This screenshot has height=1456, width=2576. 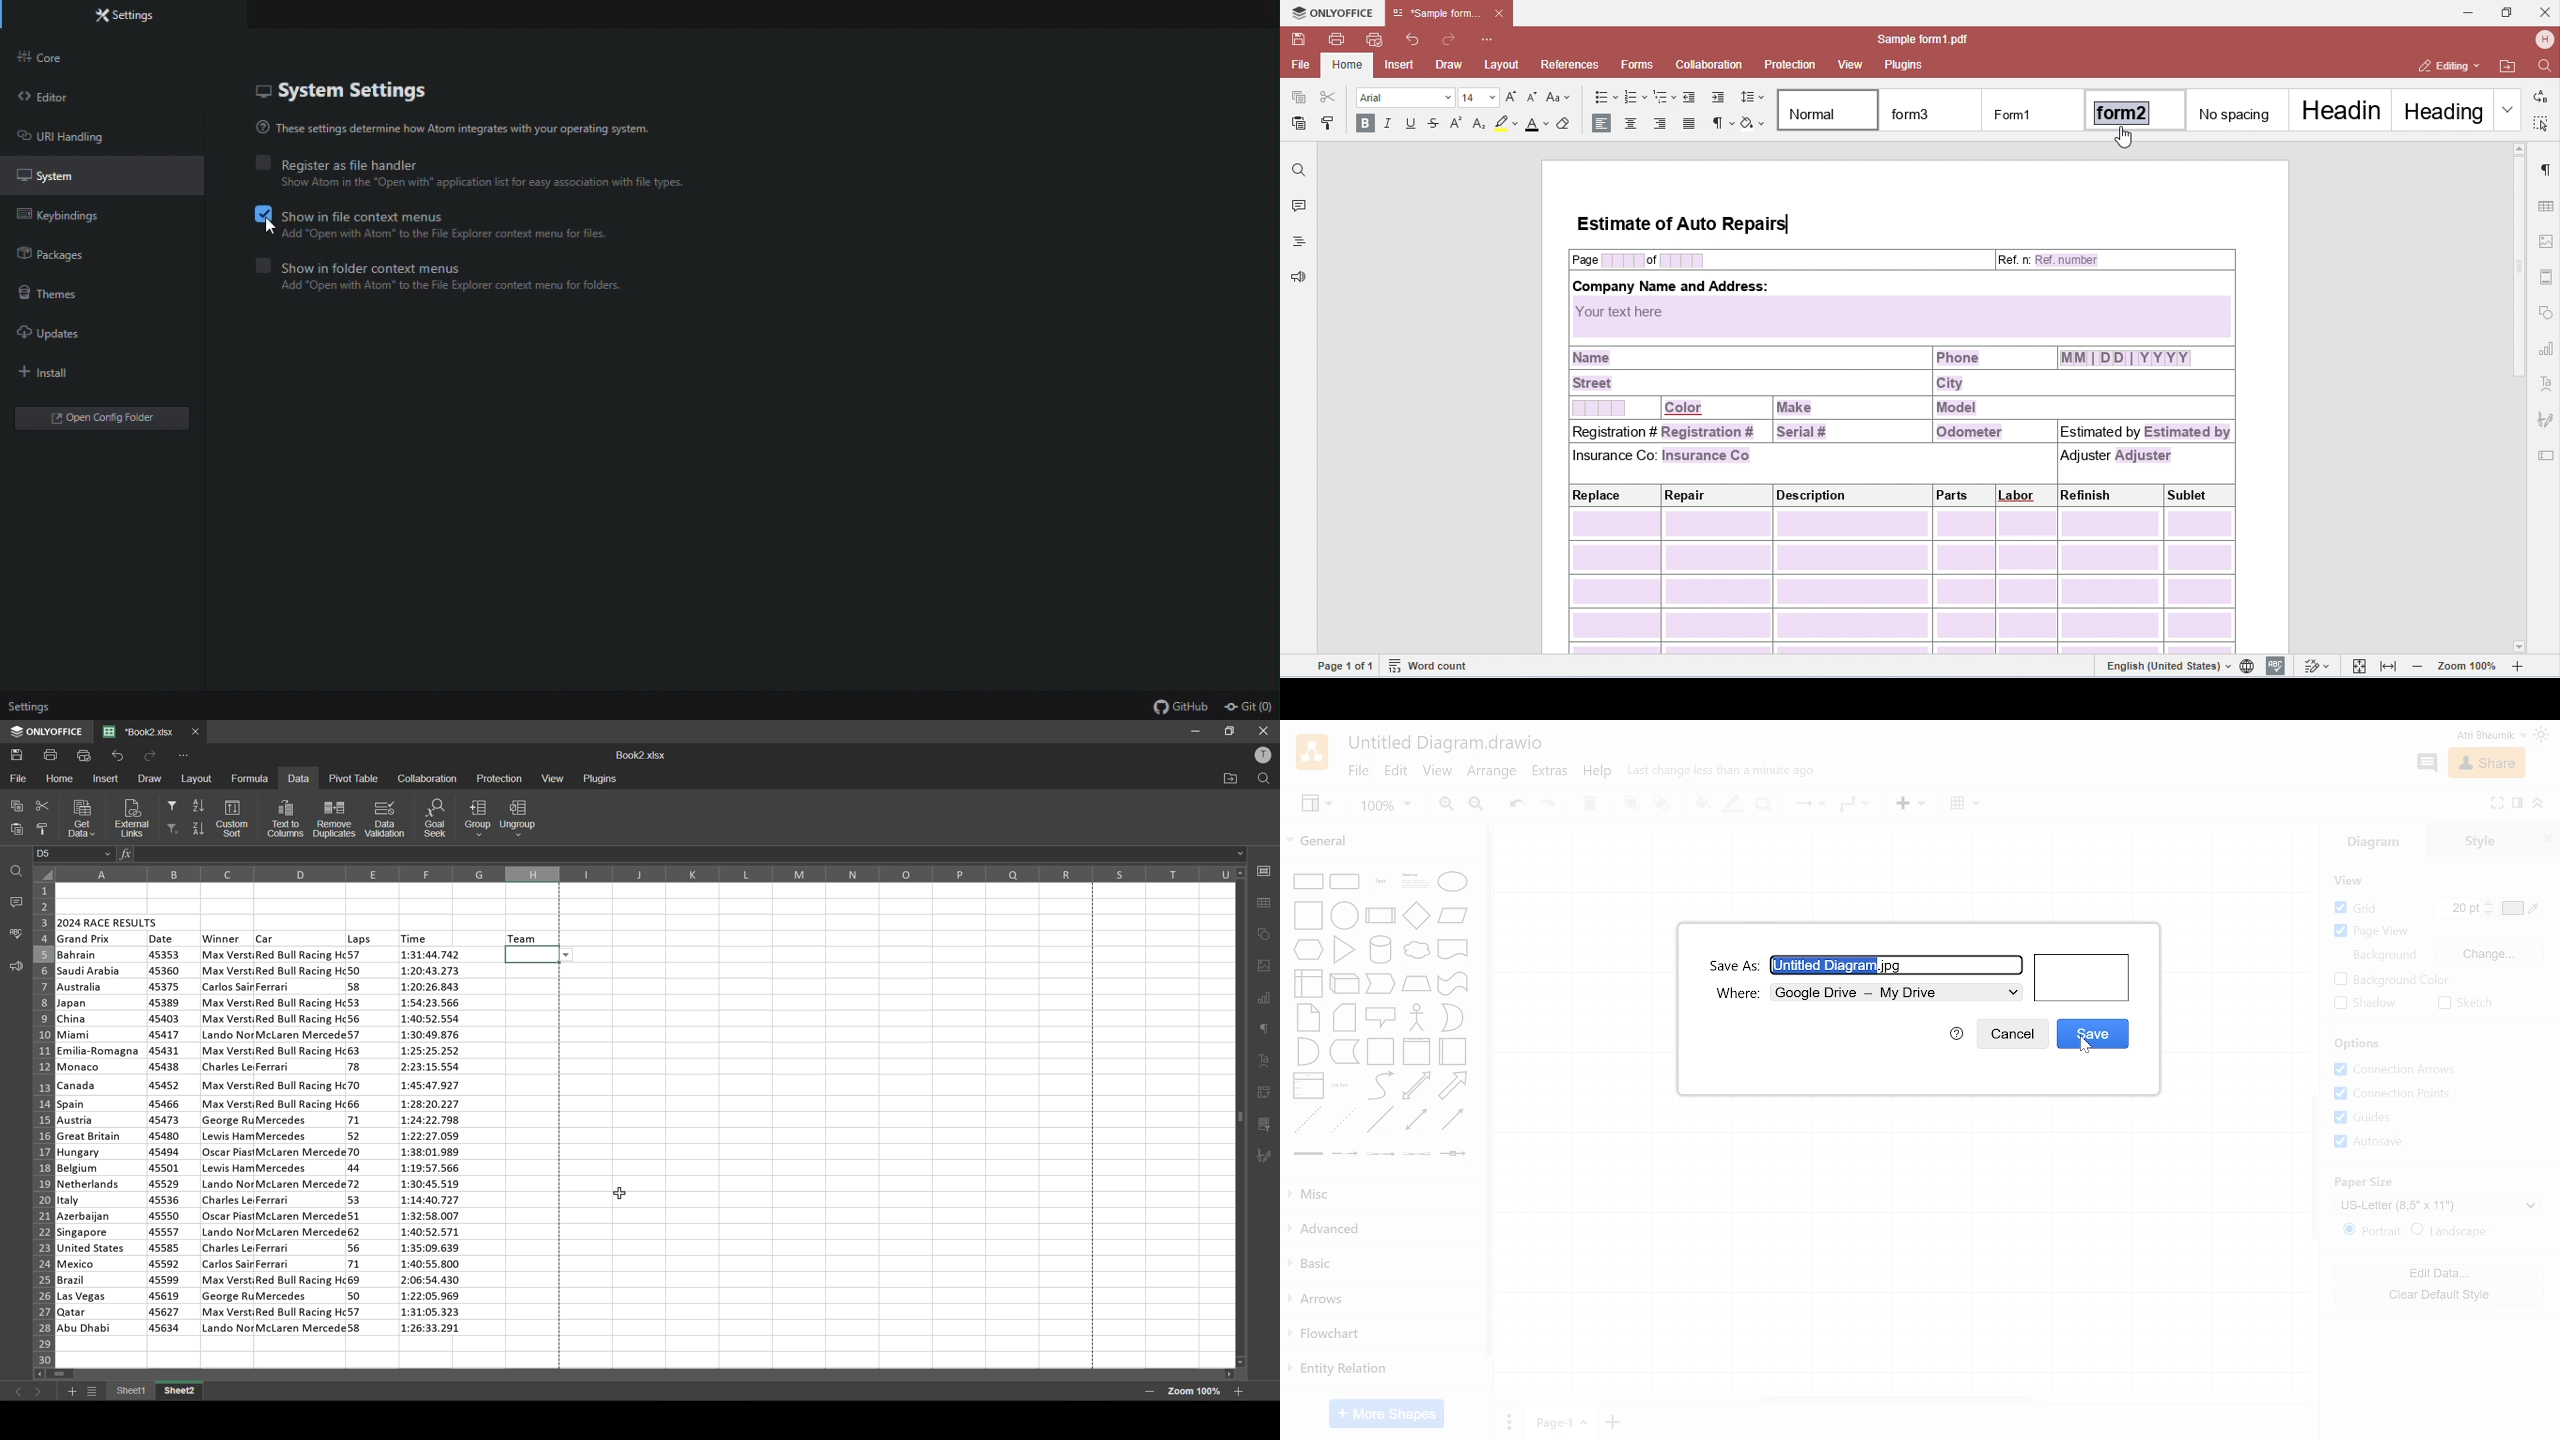 What do you see at coordinates (1267, 904) in the screenshot?
I see `table` at bounding box center [1267, 904].